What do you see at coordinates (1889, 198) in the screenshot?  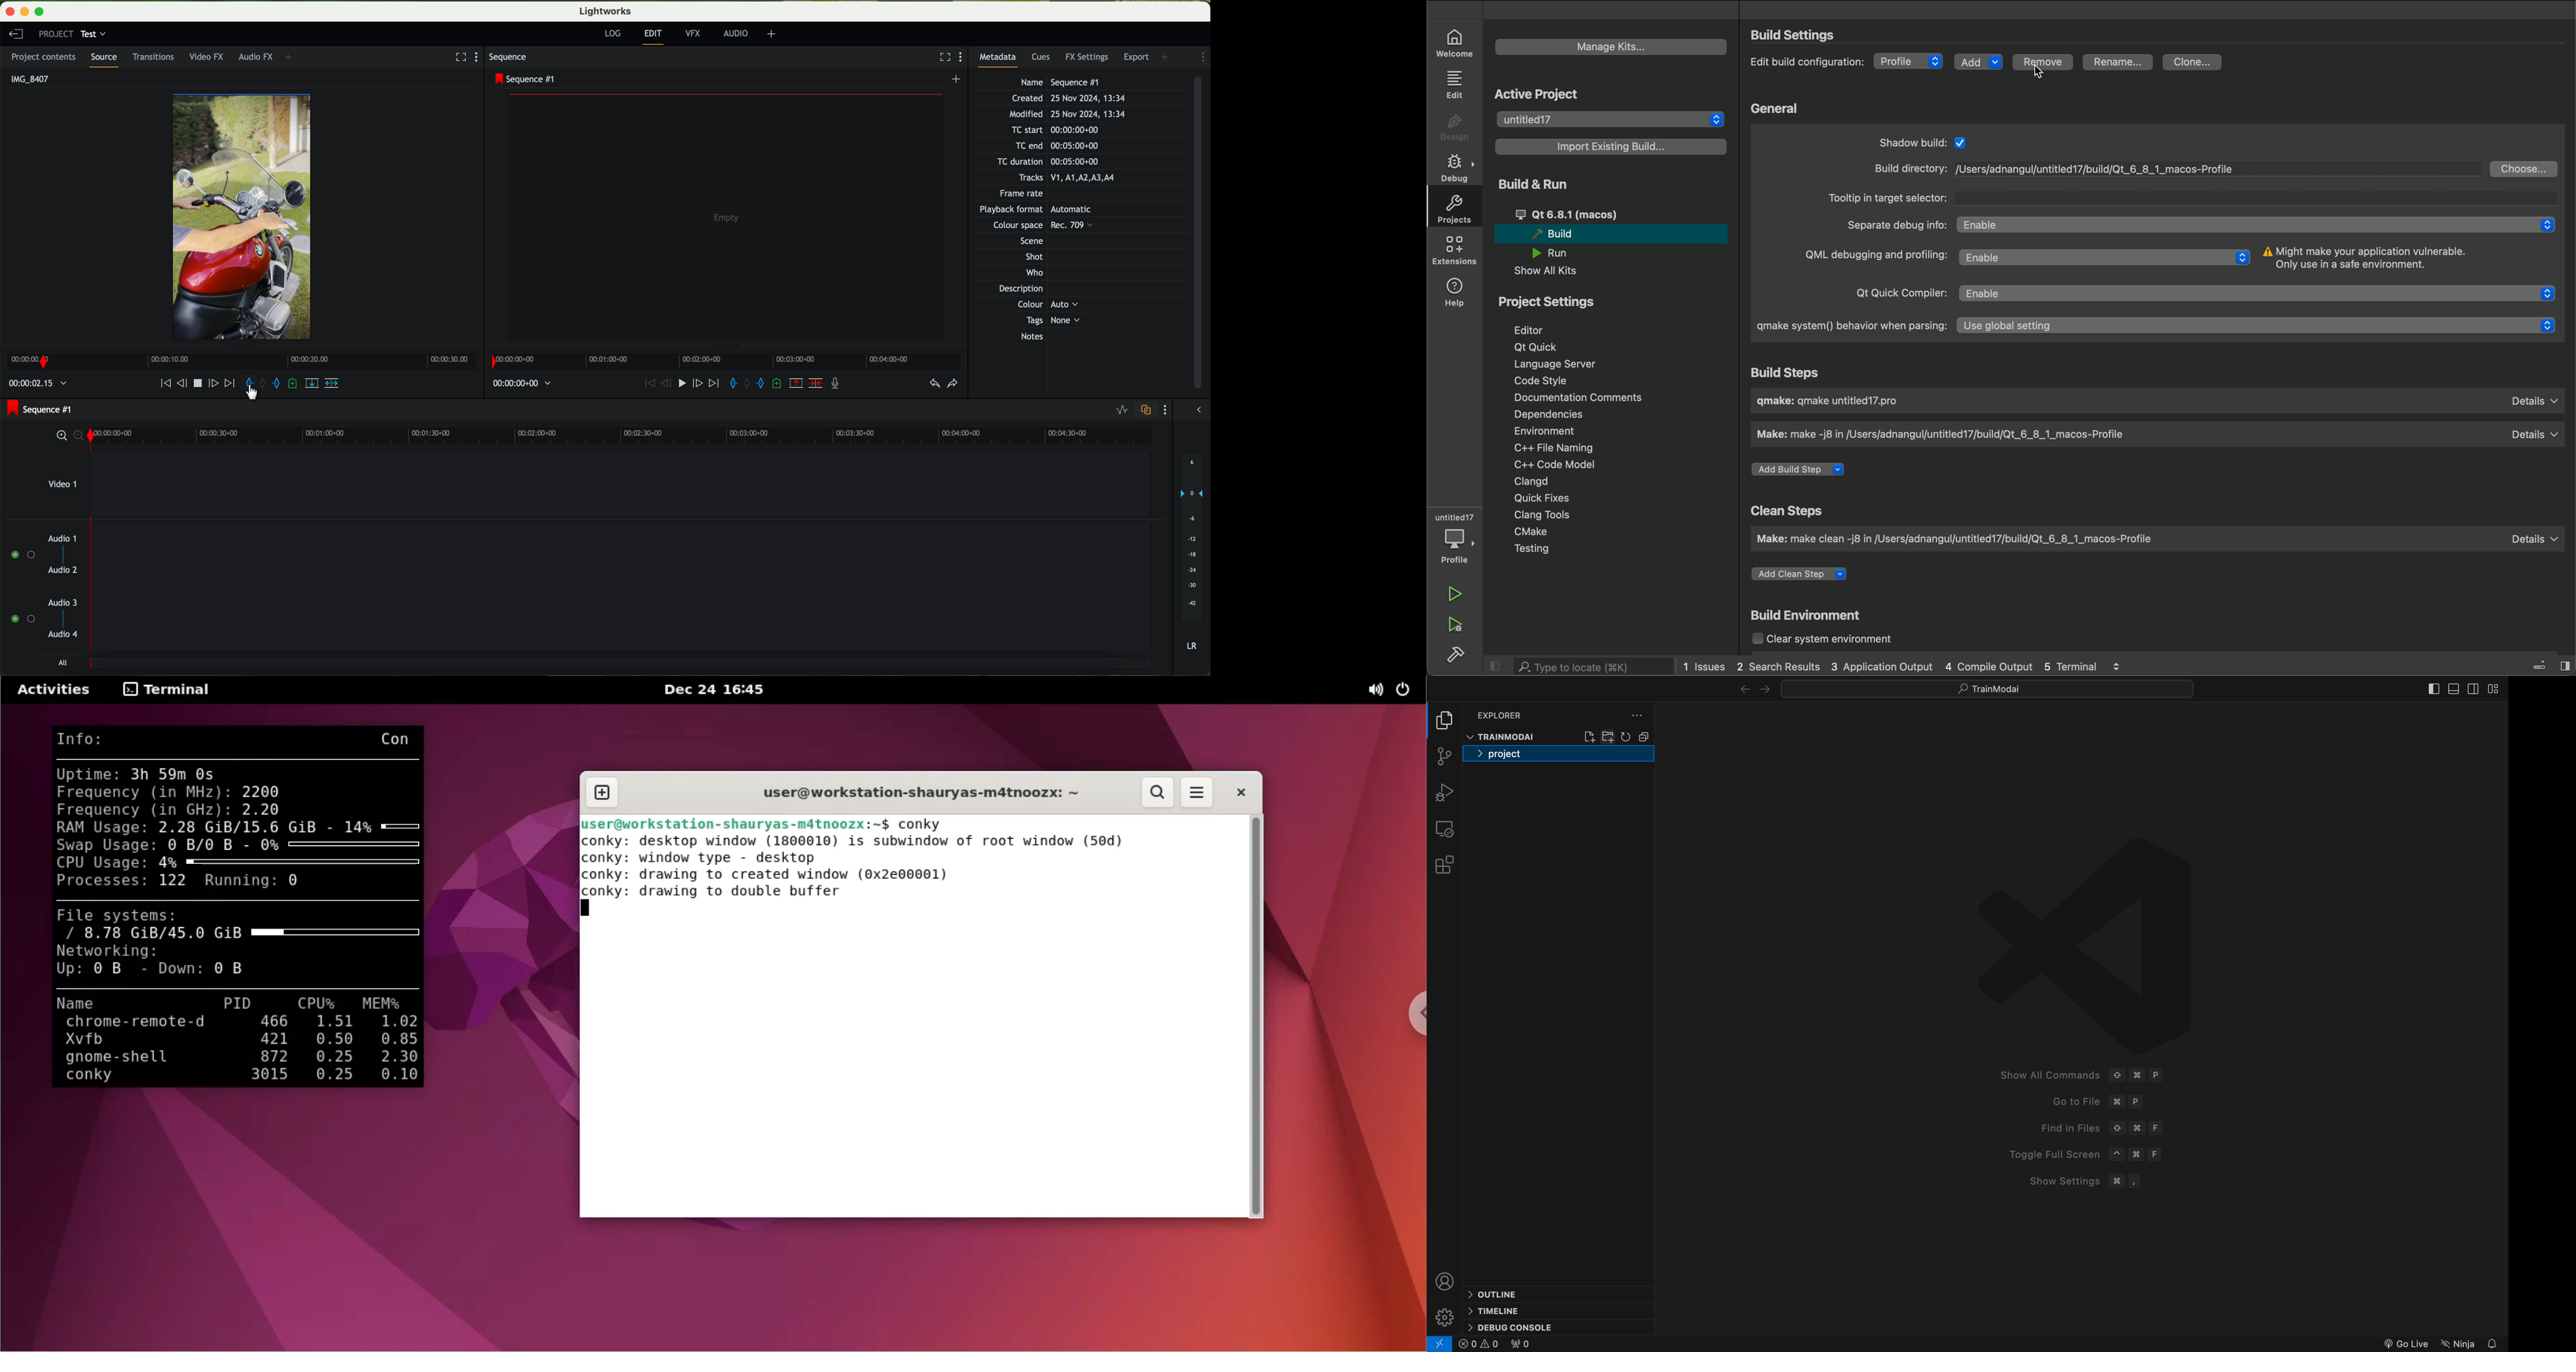 I see `tootlp` at bounding box center [1889, 198].